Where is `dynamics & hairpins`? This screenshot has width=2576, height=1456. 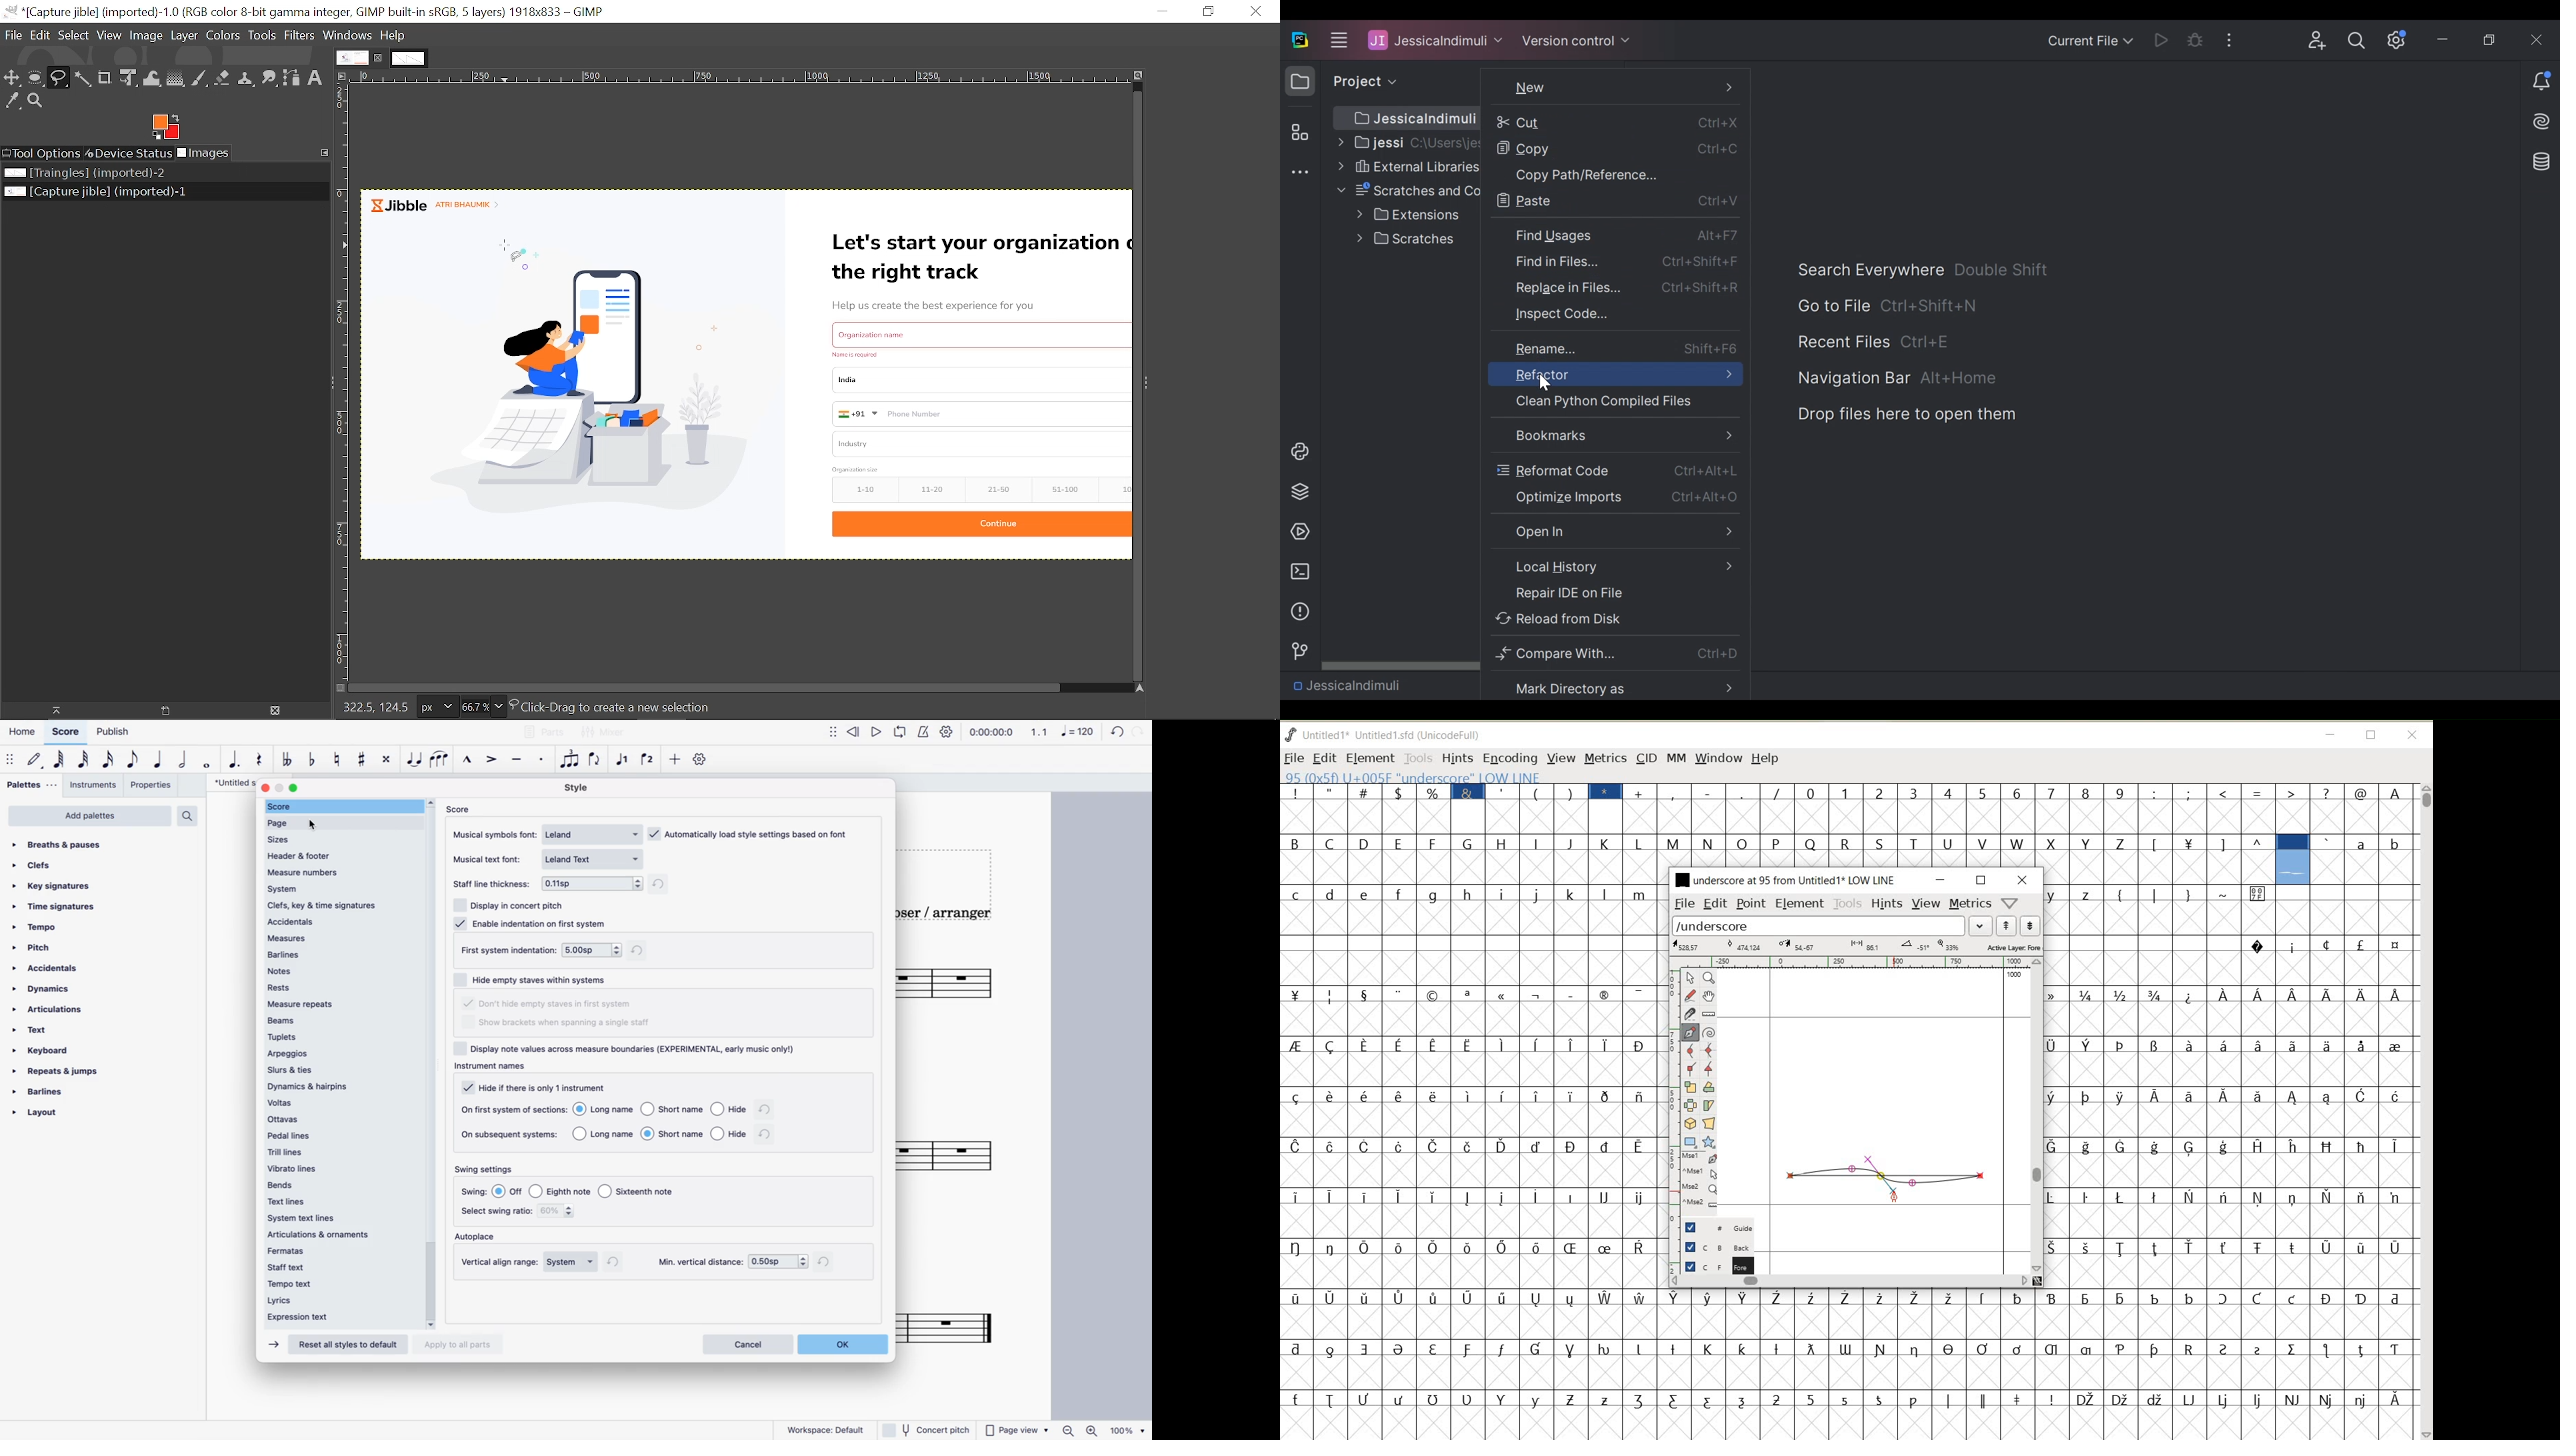
dynamics & hairpins is located at coordinates (339, 1085).